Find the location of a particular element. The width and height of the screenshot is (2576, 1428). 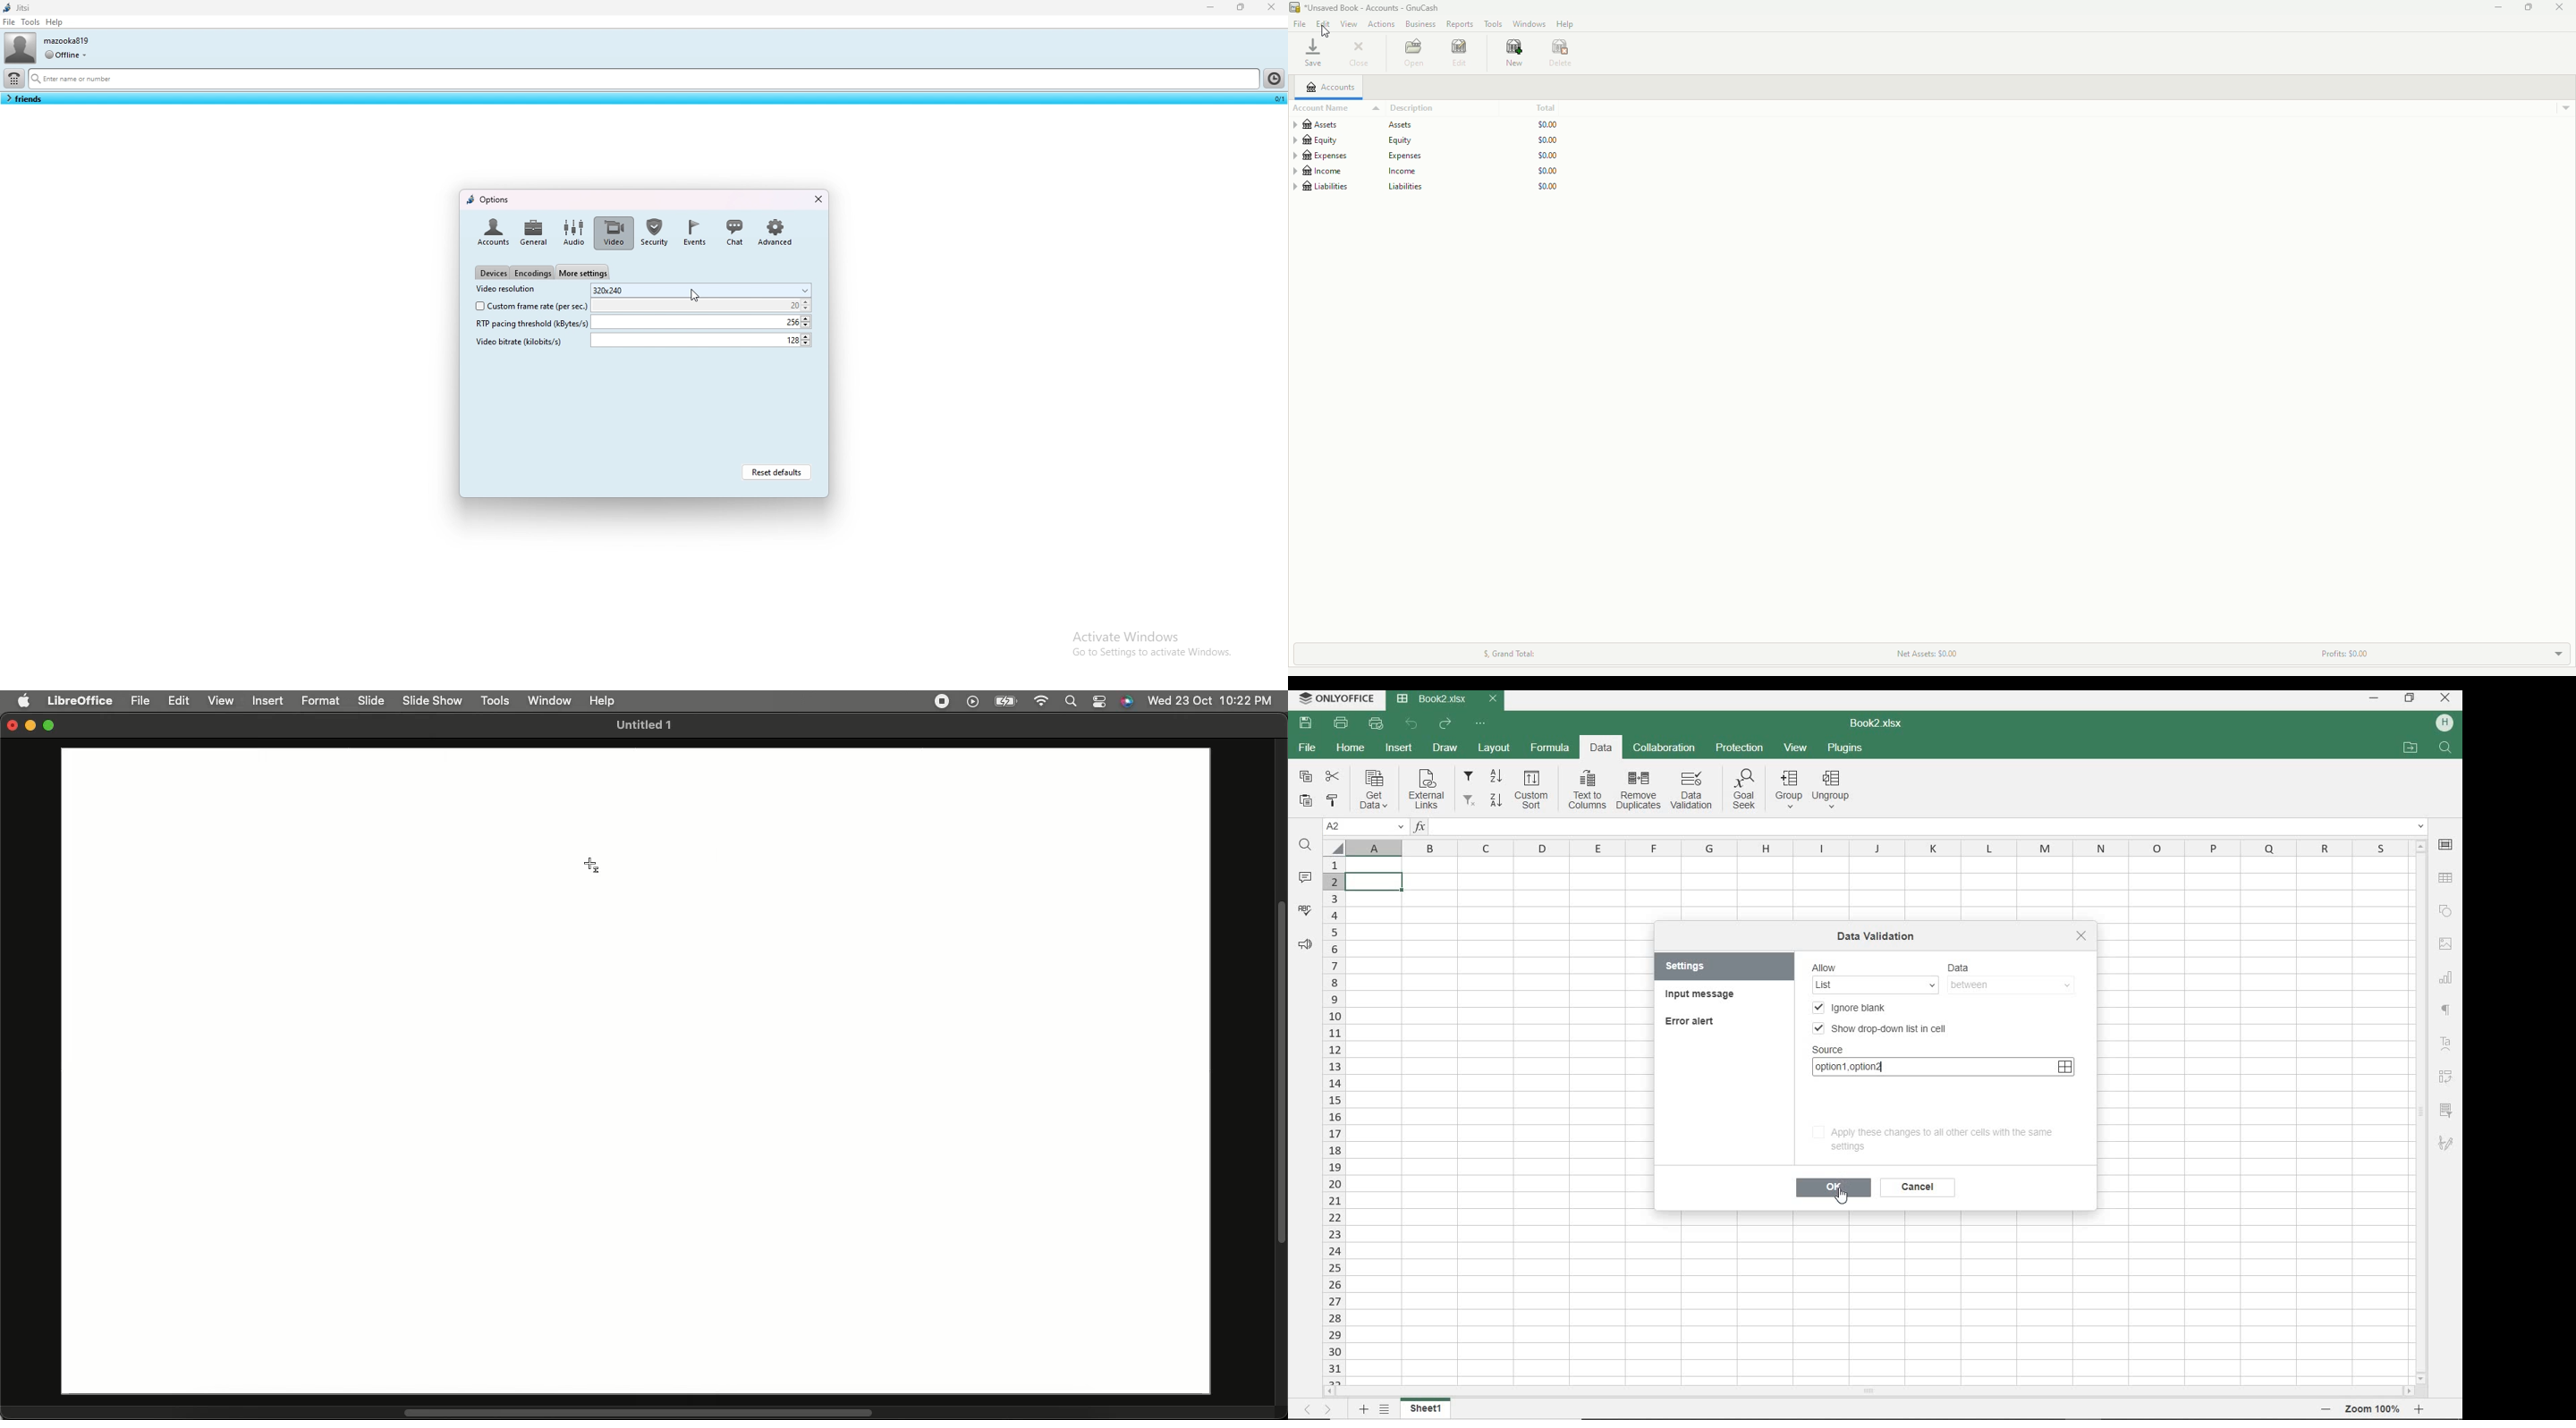

Go to settings to activate Windows. is located at coordinates (1150, 656).